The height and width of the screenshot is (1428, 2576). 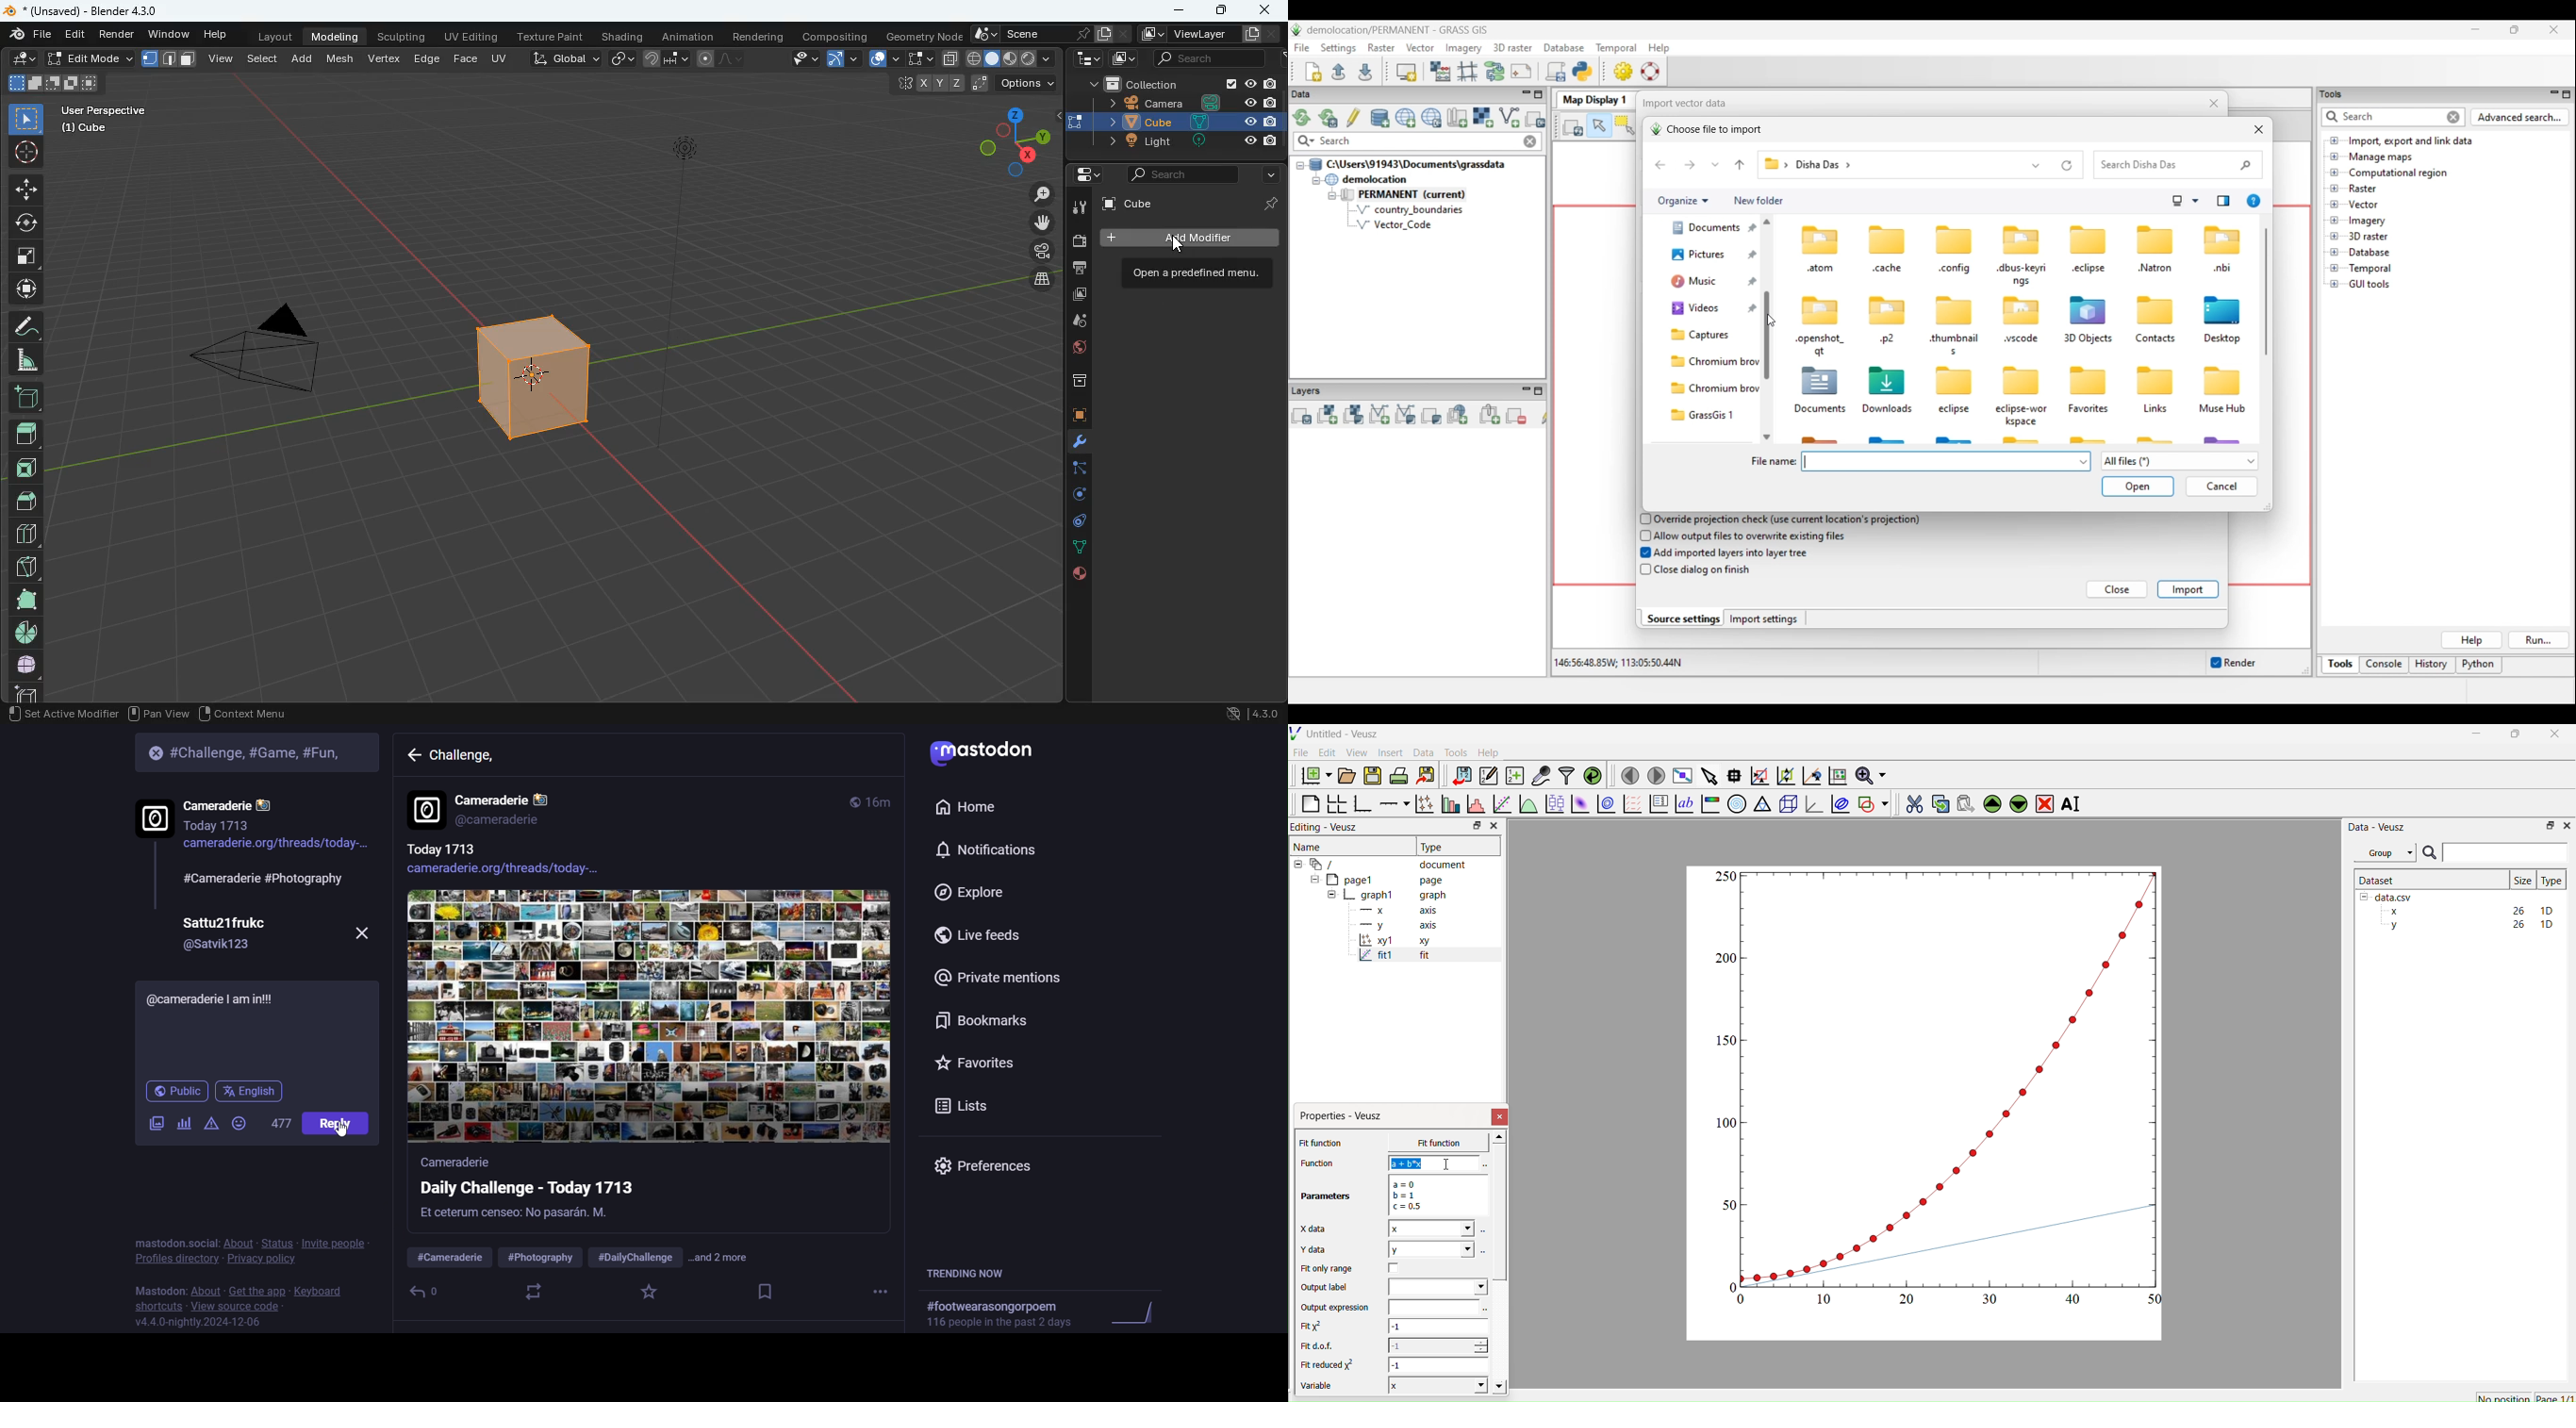 I want to click on Add raster map layer, so click(x=1328, y=414).